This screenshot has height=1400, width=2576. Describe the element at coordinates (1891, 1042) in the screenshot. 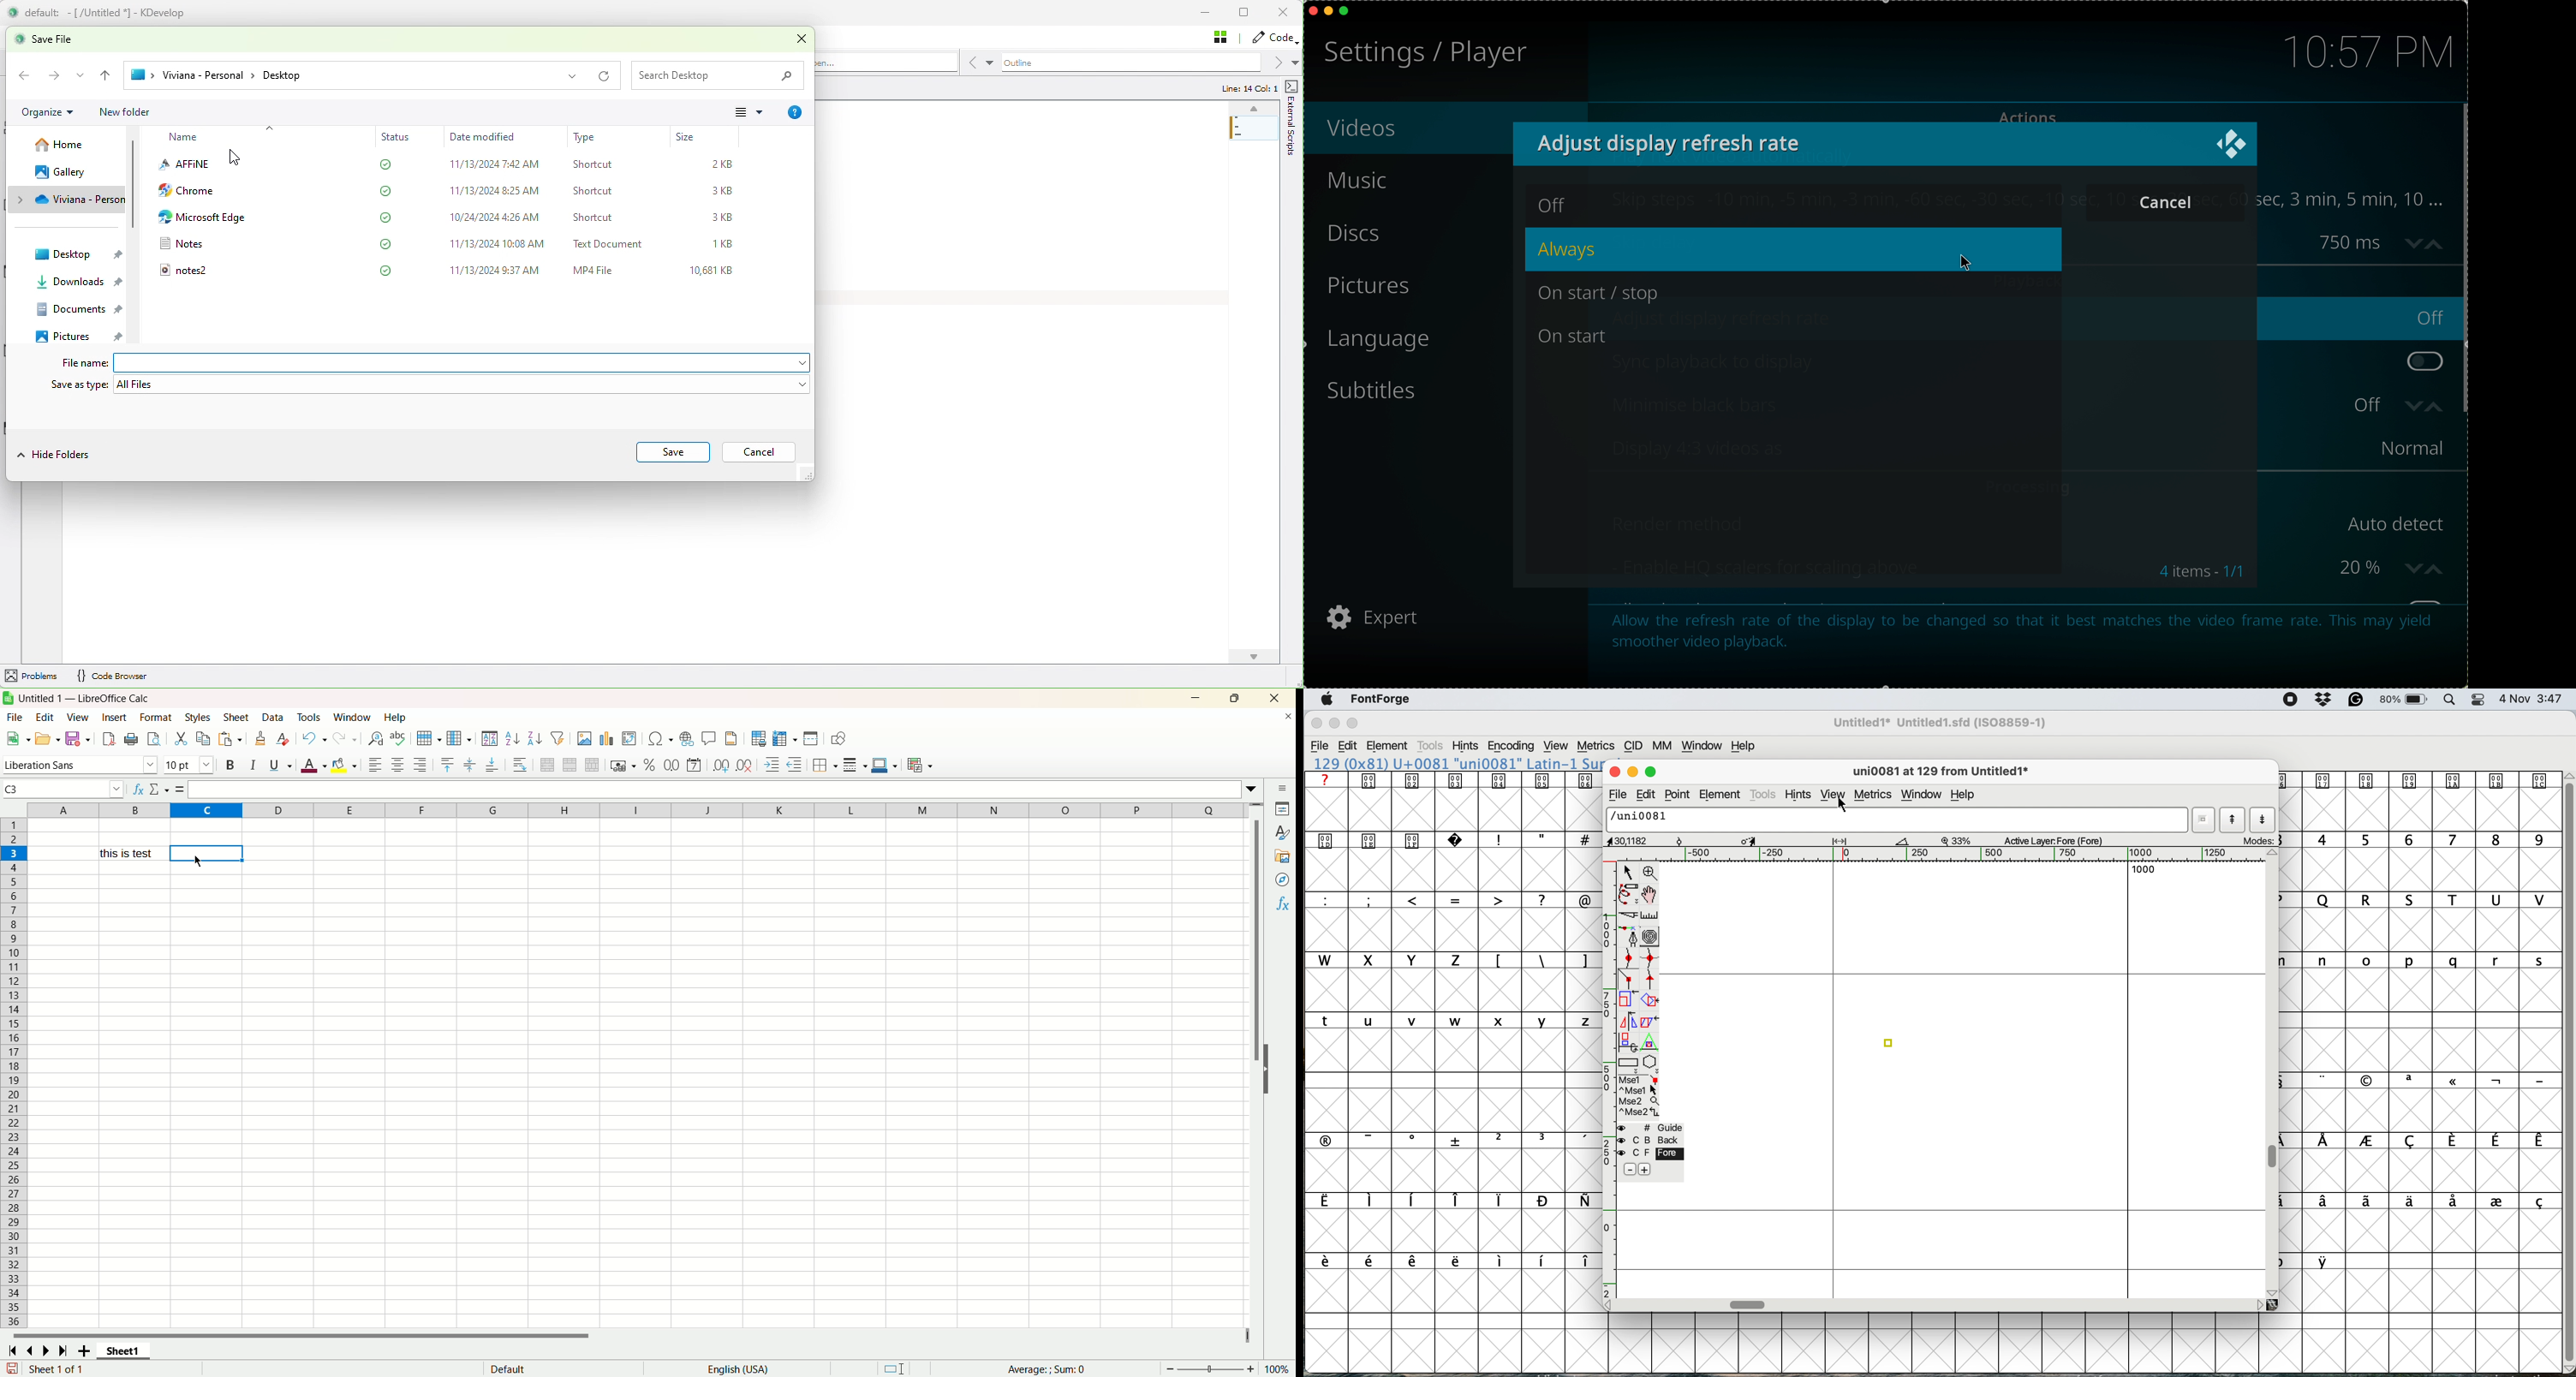

I see `connector point` at that location.